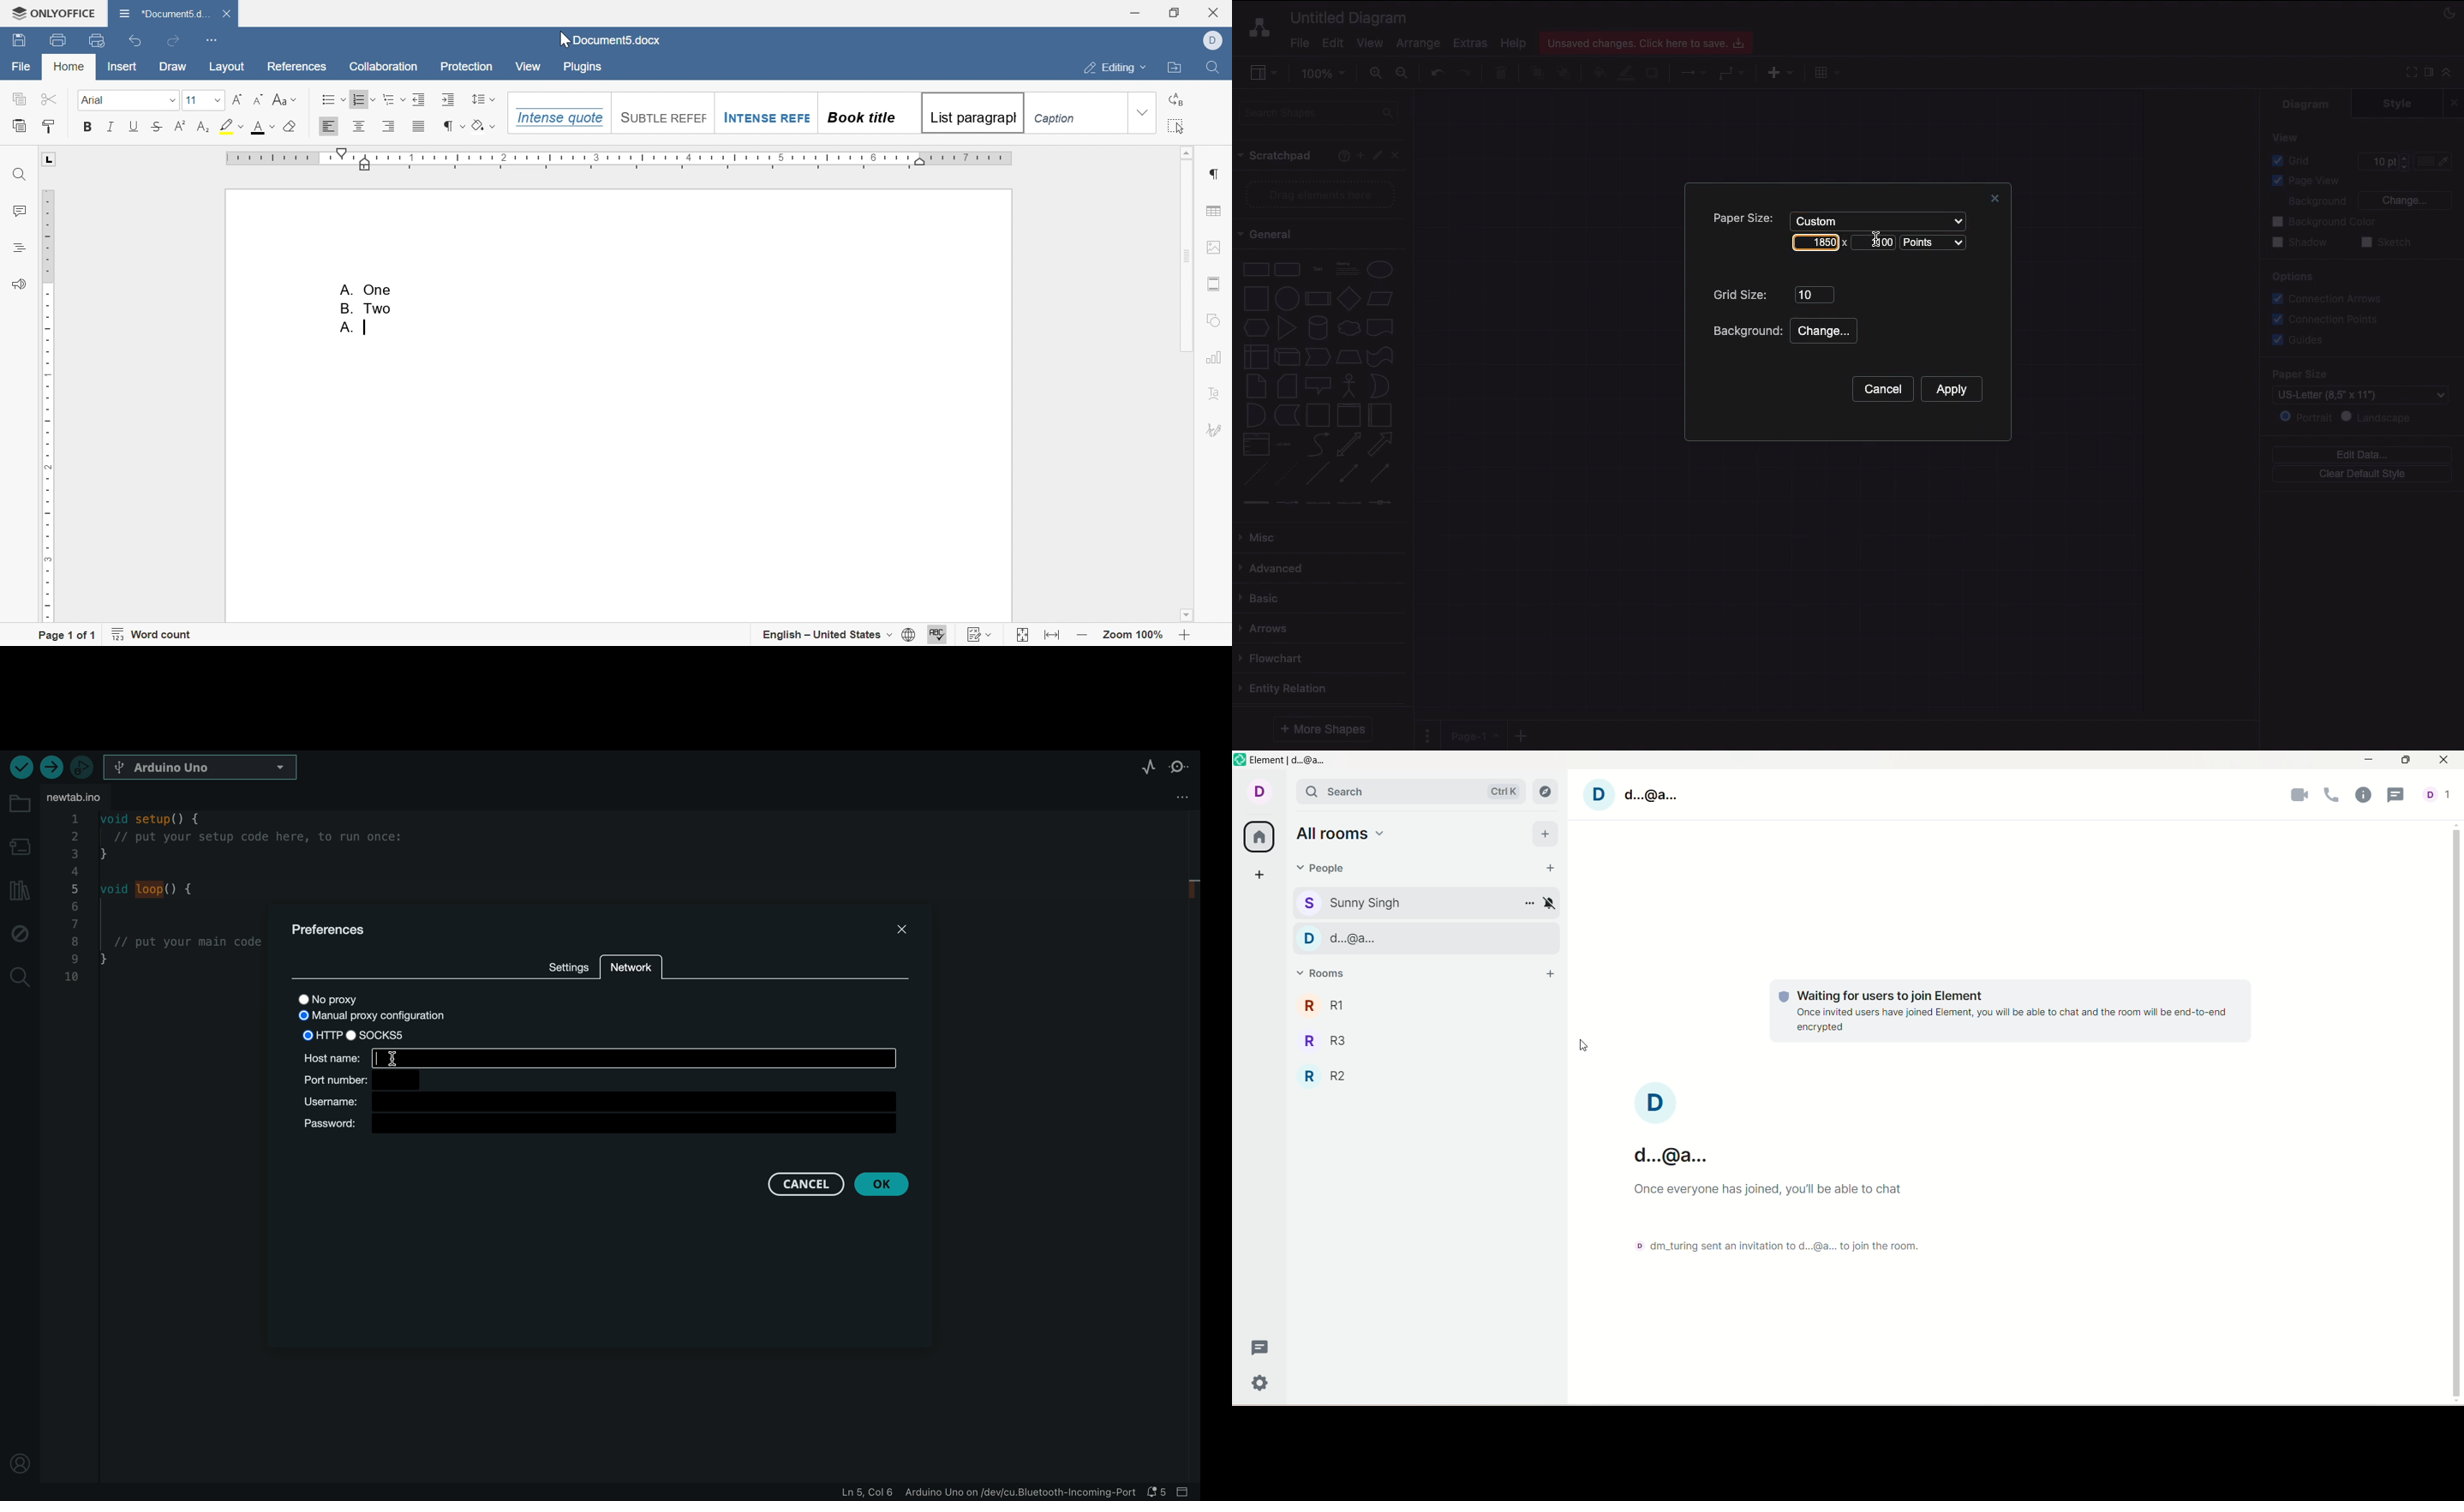 The width and height of the screenshot is (2464, 1512). I want to click on track changes, so click(979, 635).